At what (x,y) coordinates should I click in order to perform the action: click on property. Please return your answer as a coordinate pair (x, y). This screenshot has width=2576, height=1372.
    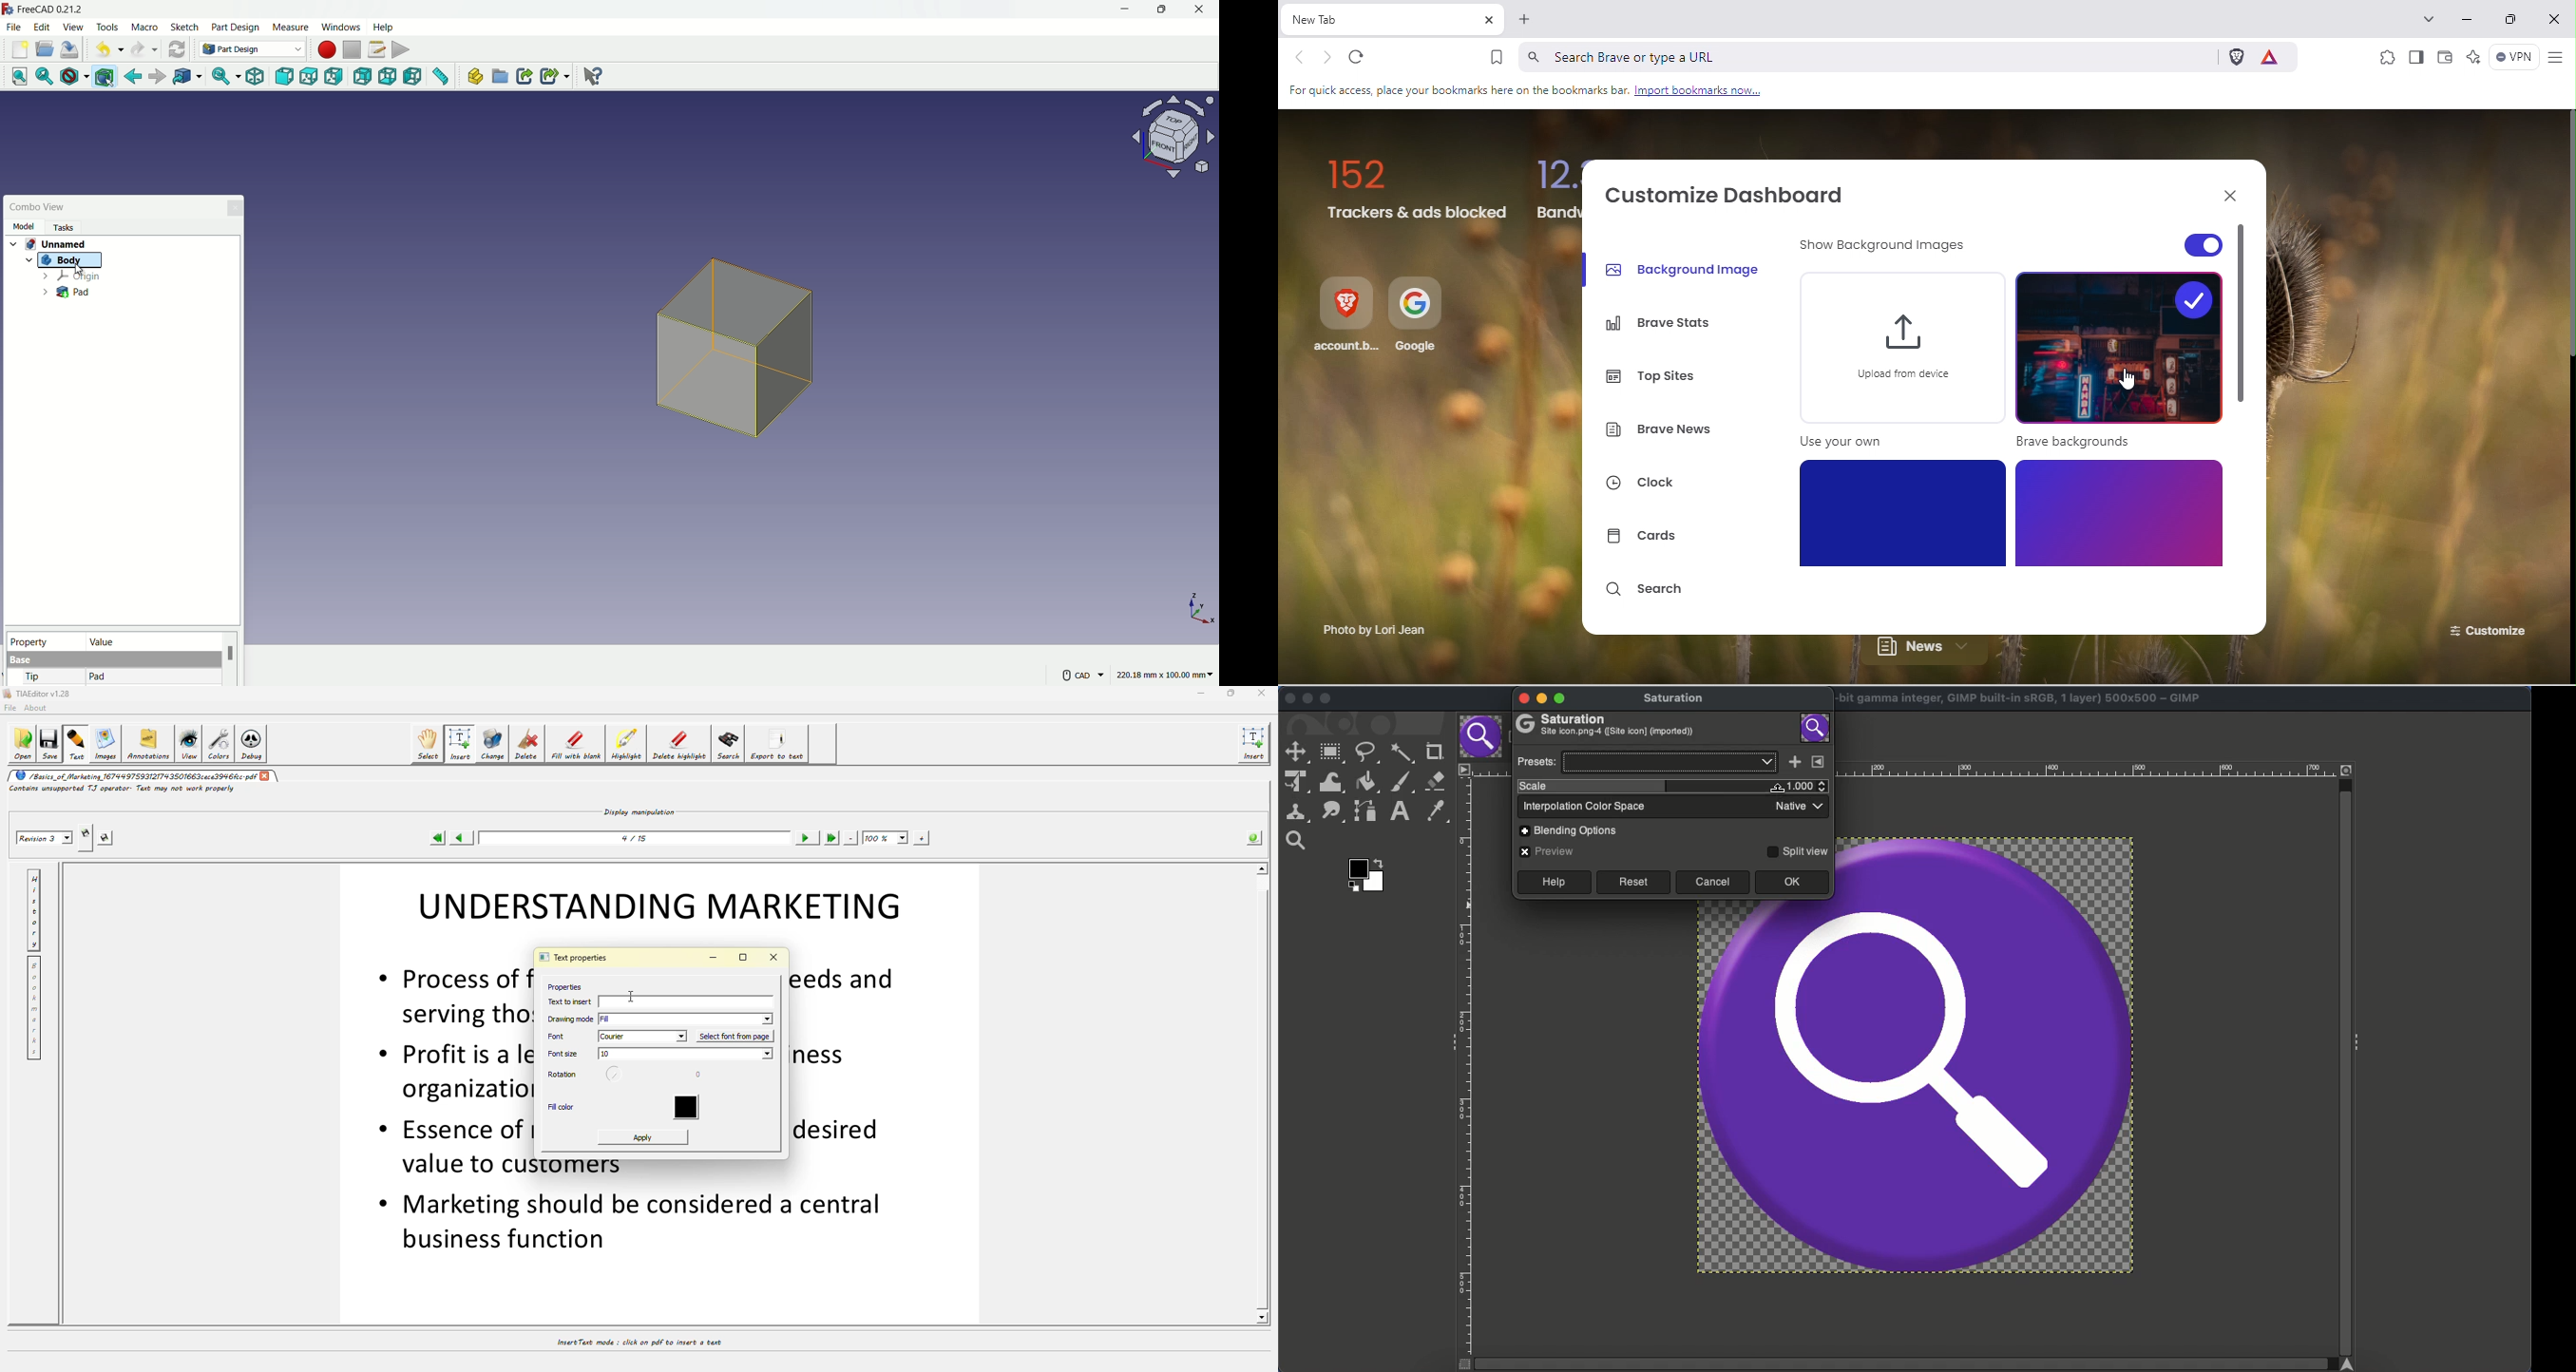
    Looking at the image, I should click on (44, 640).